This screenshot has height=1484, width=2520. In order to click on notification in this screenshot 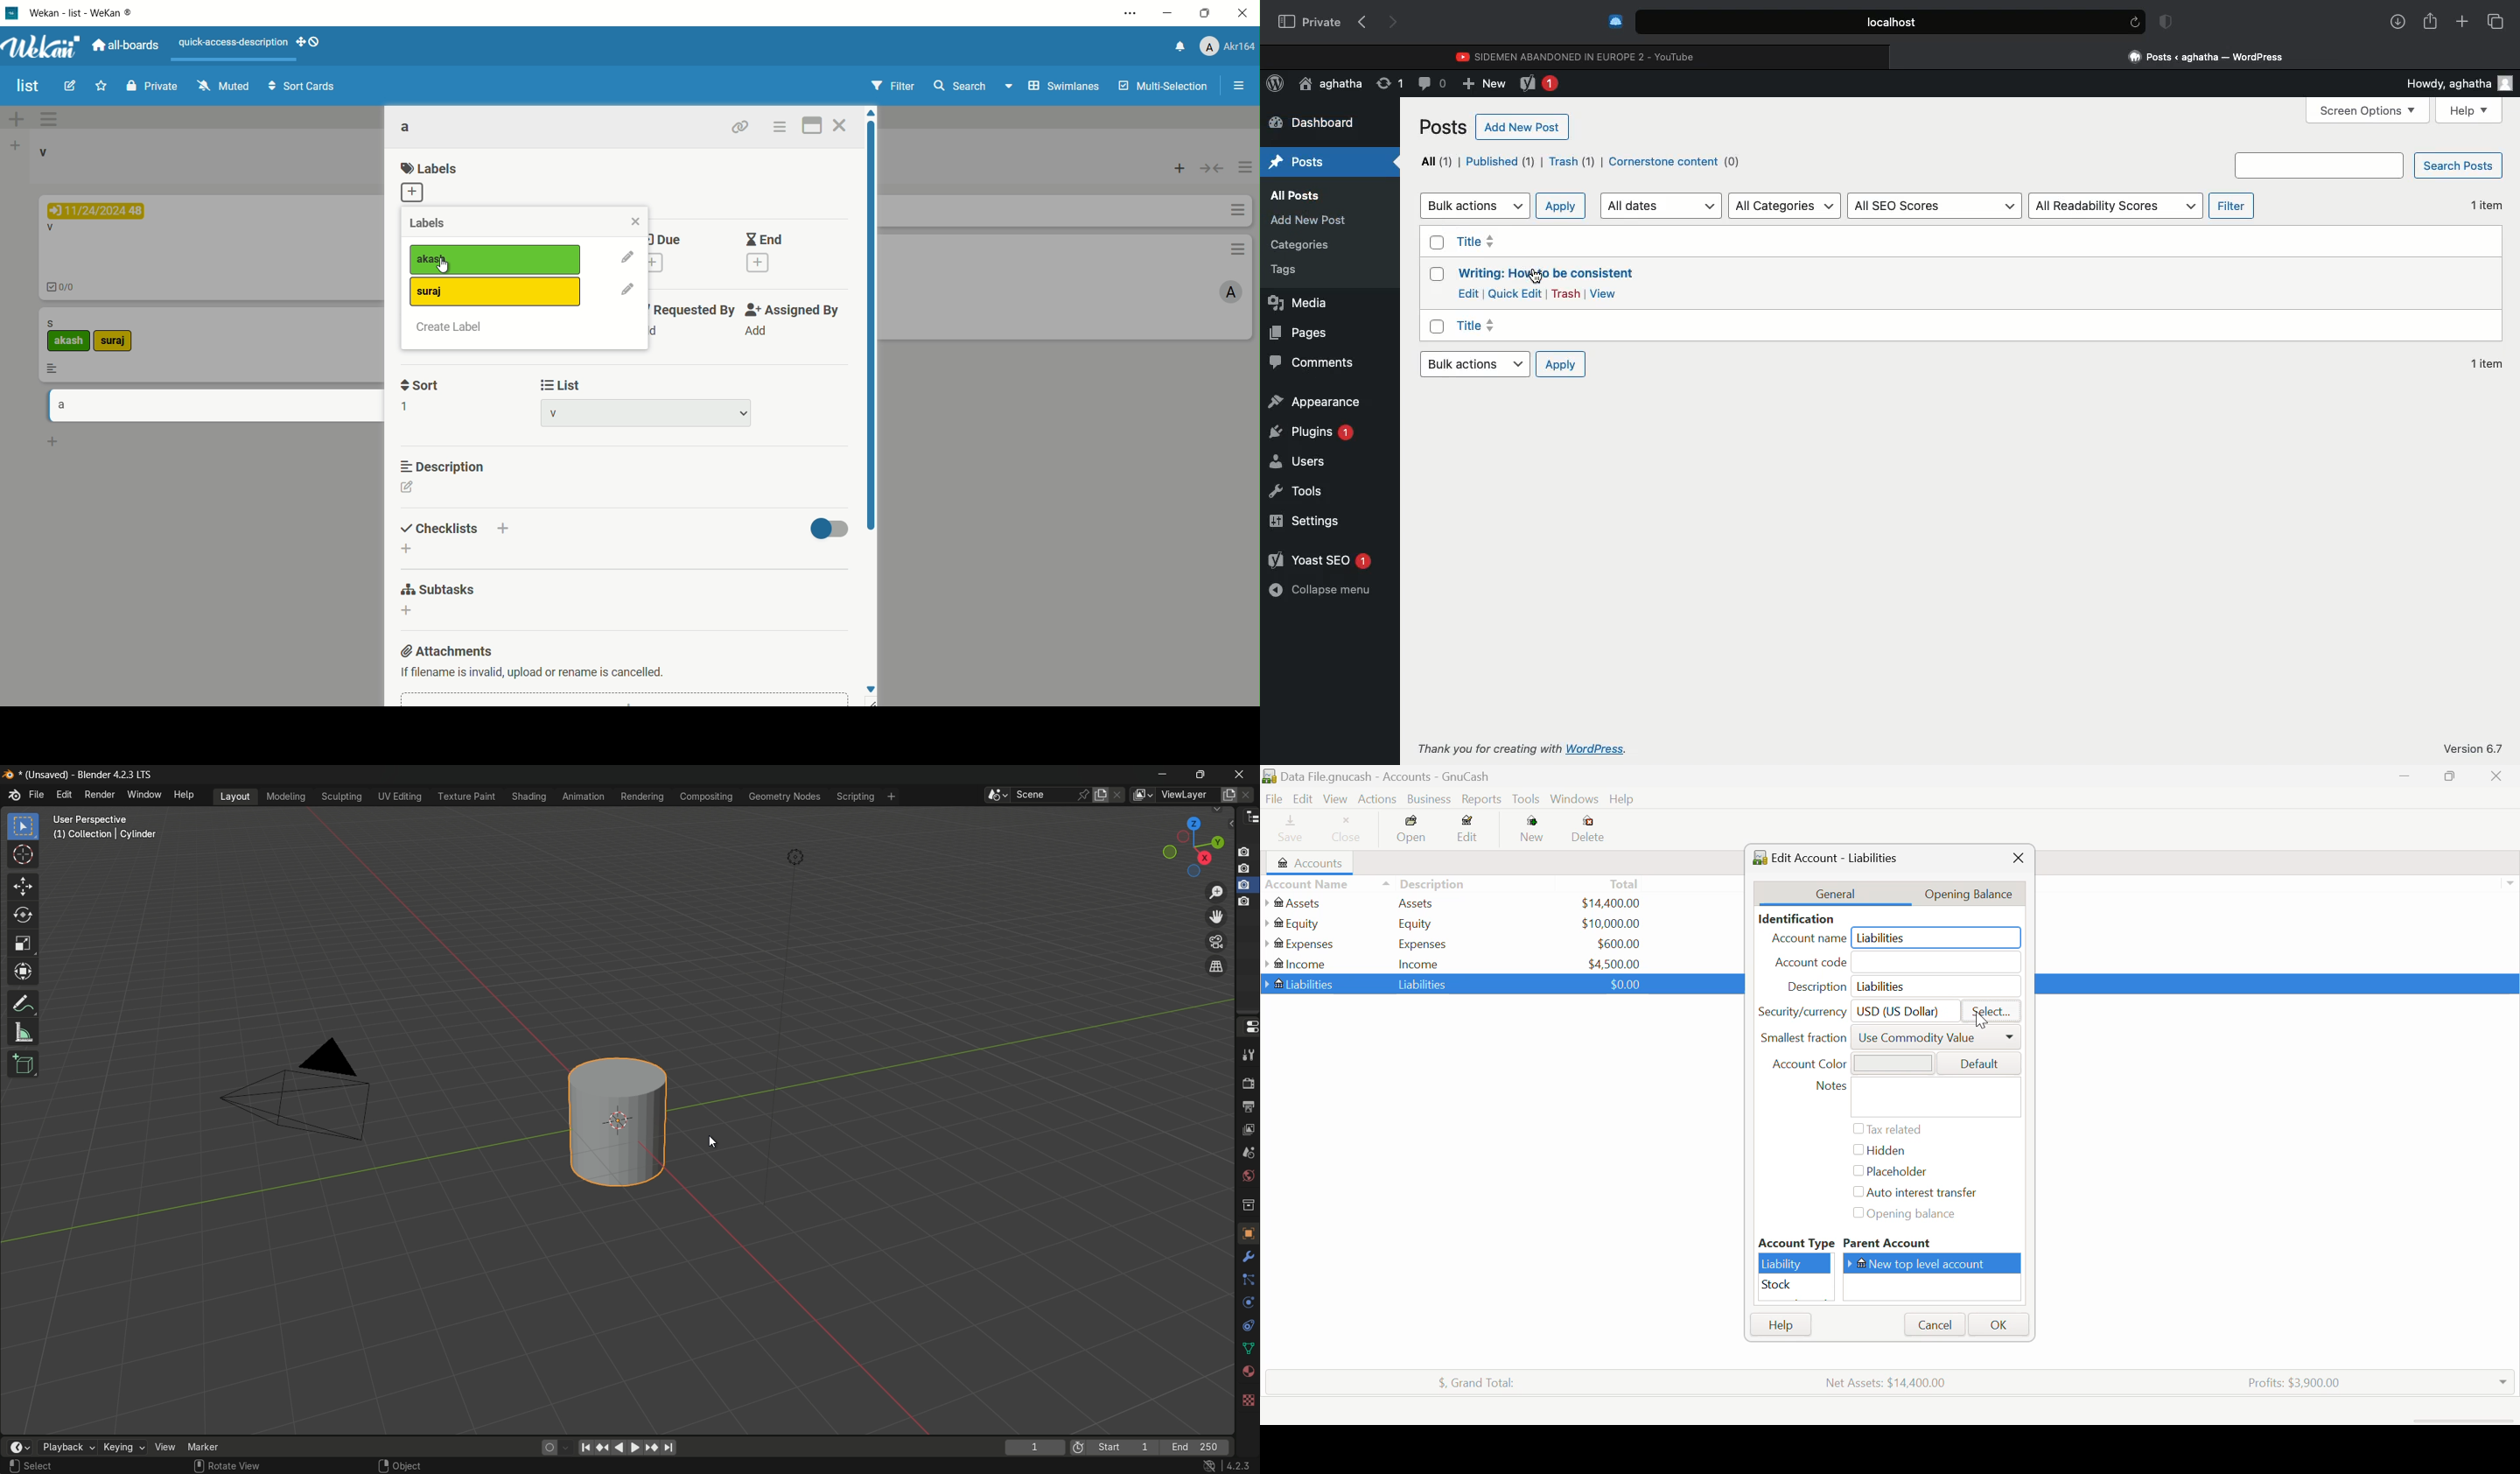, I will do `click(1178, 47)`.